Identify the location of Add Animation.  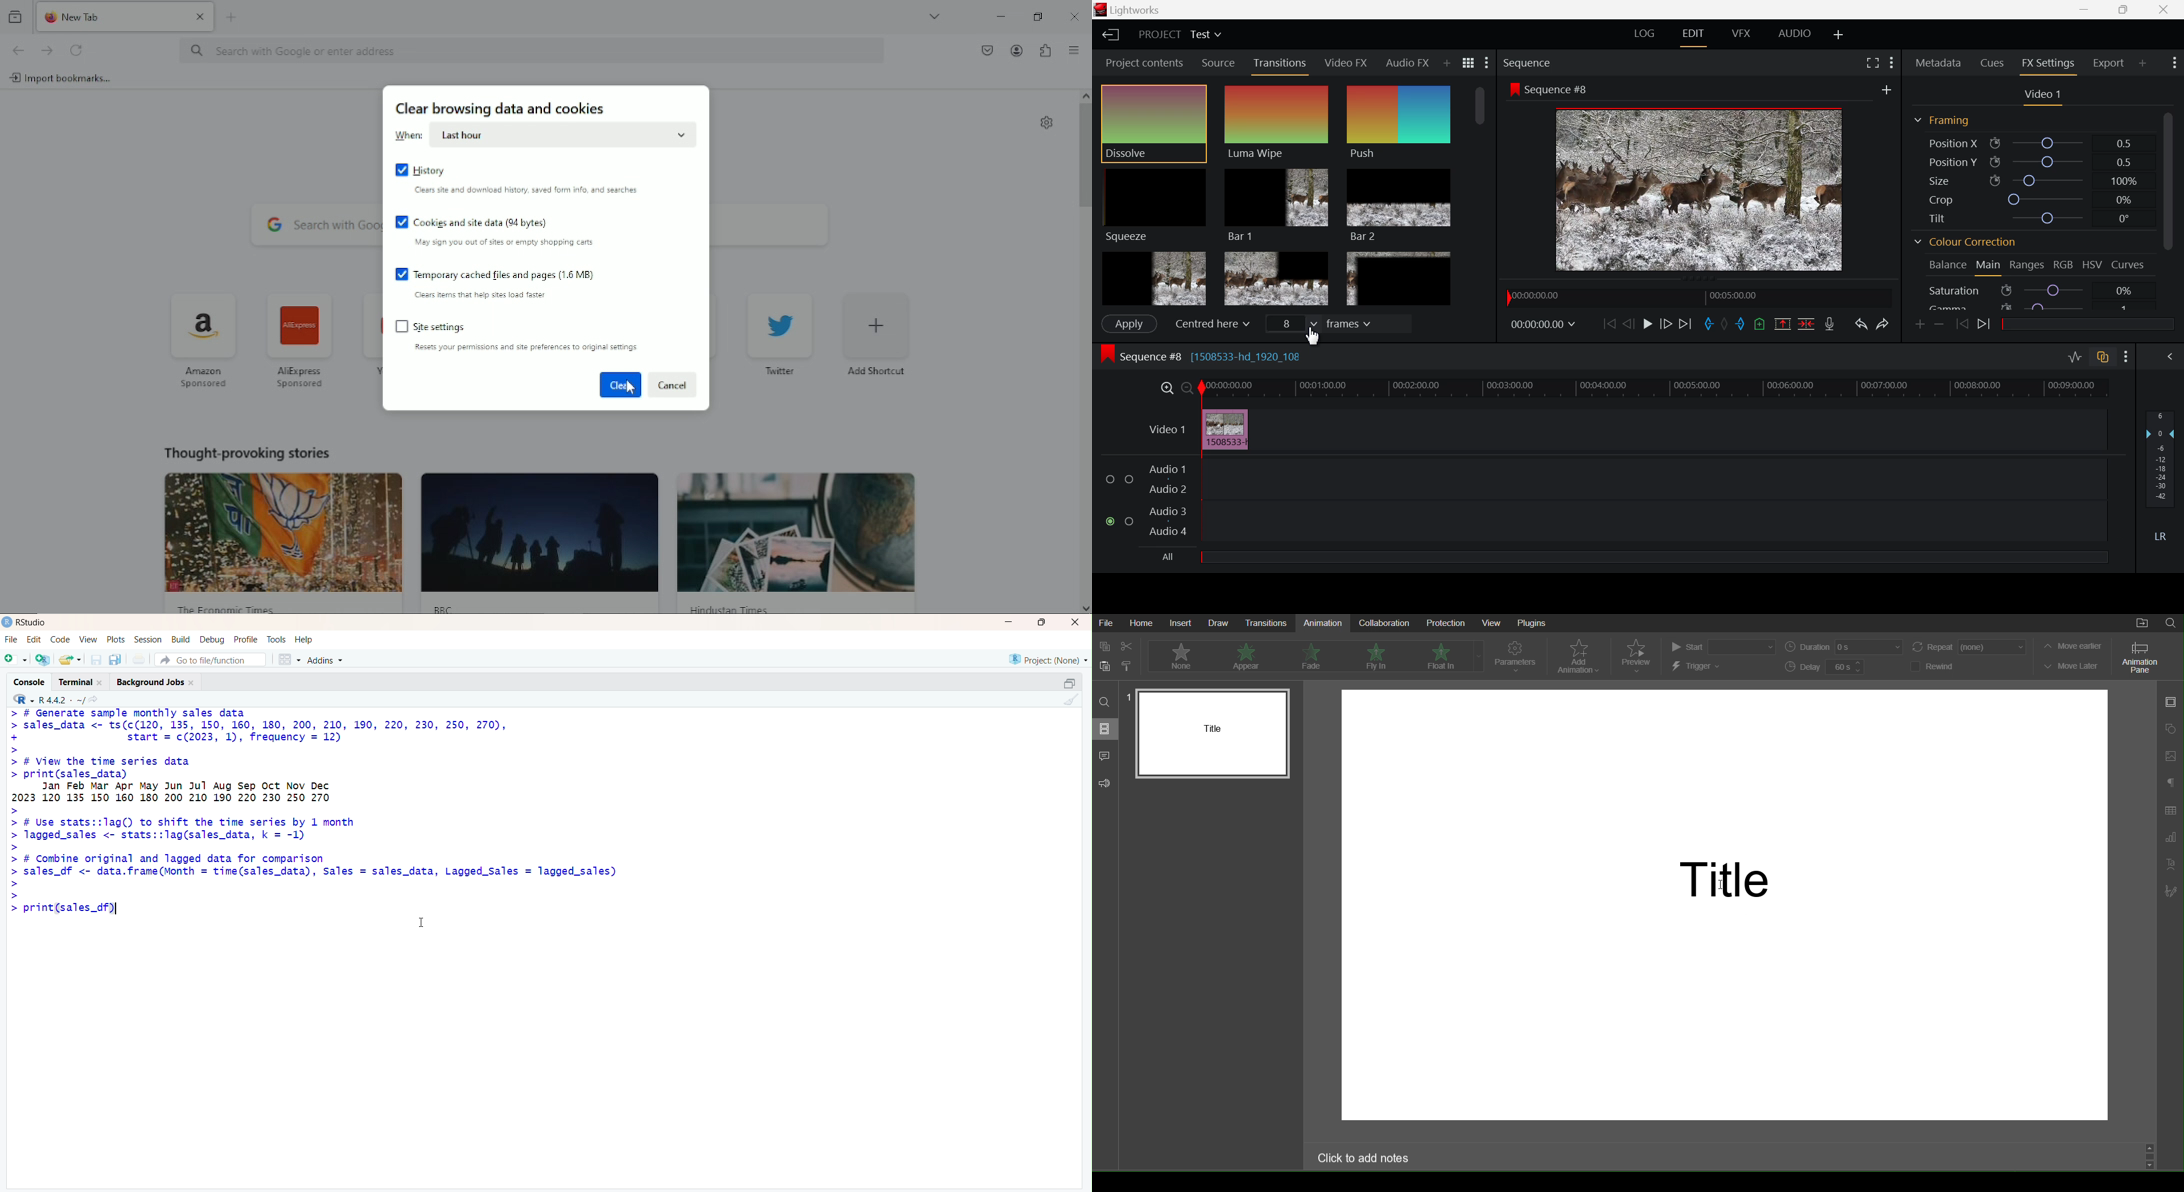
(1578, 656).